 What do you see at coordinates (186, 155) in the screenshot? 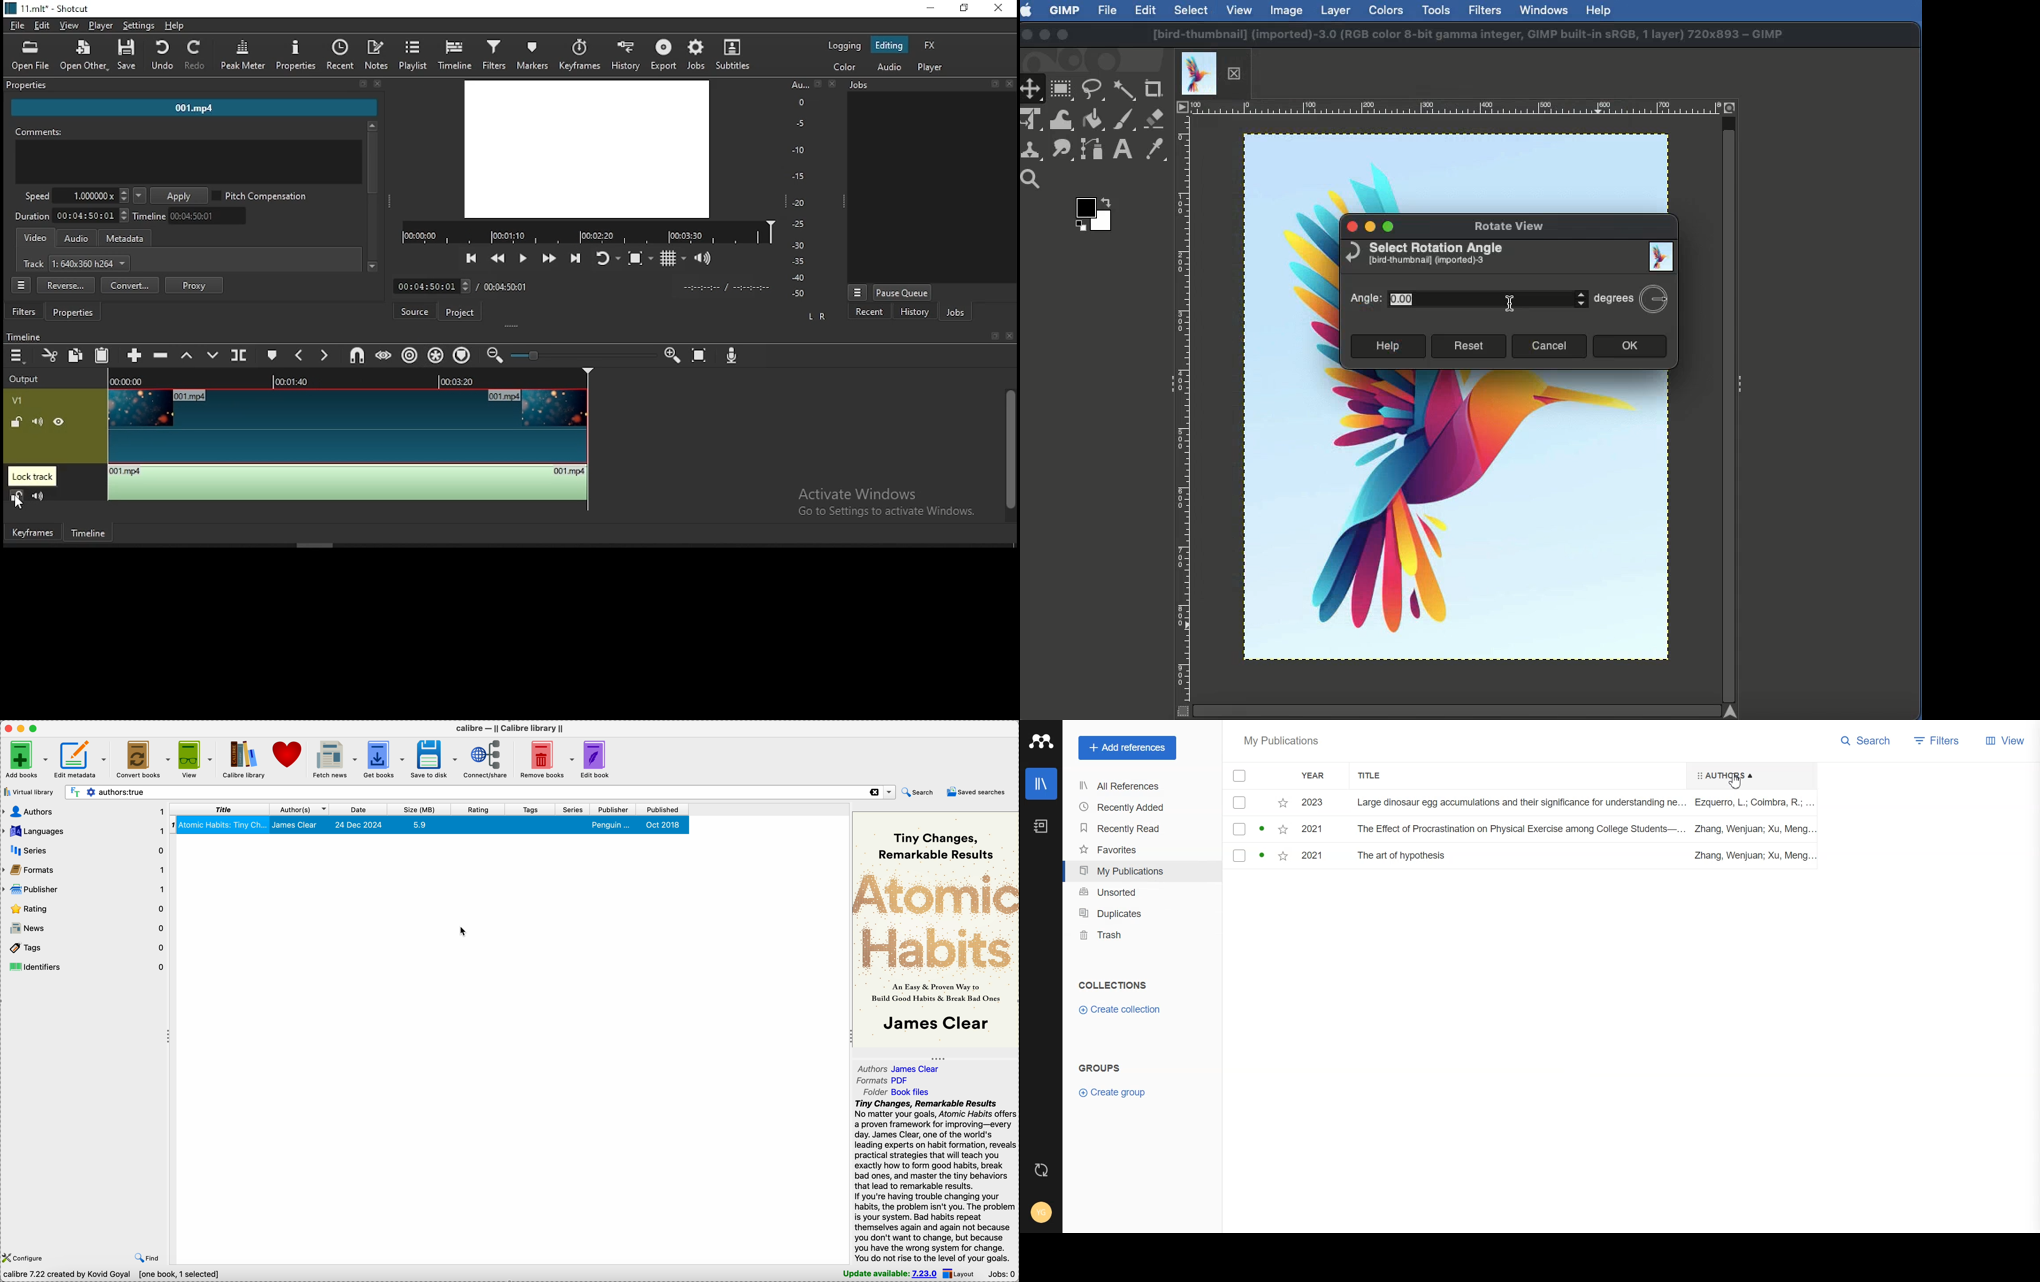
I see `comments` at bounding box center [186, 155].